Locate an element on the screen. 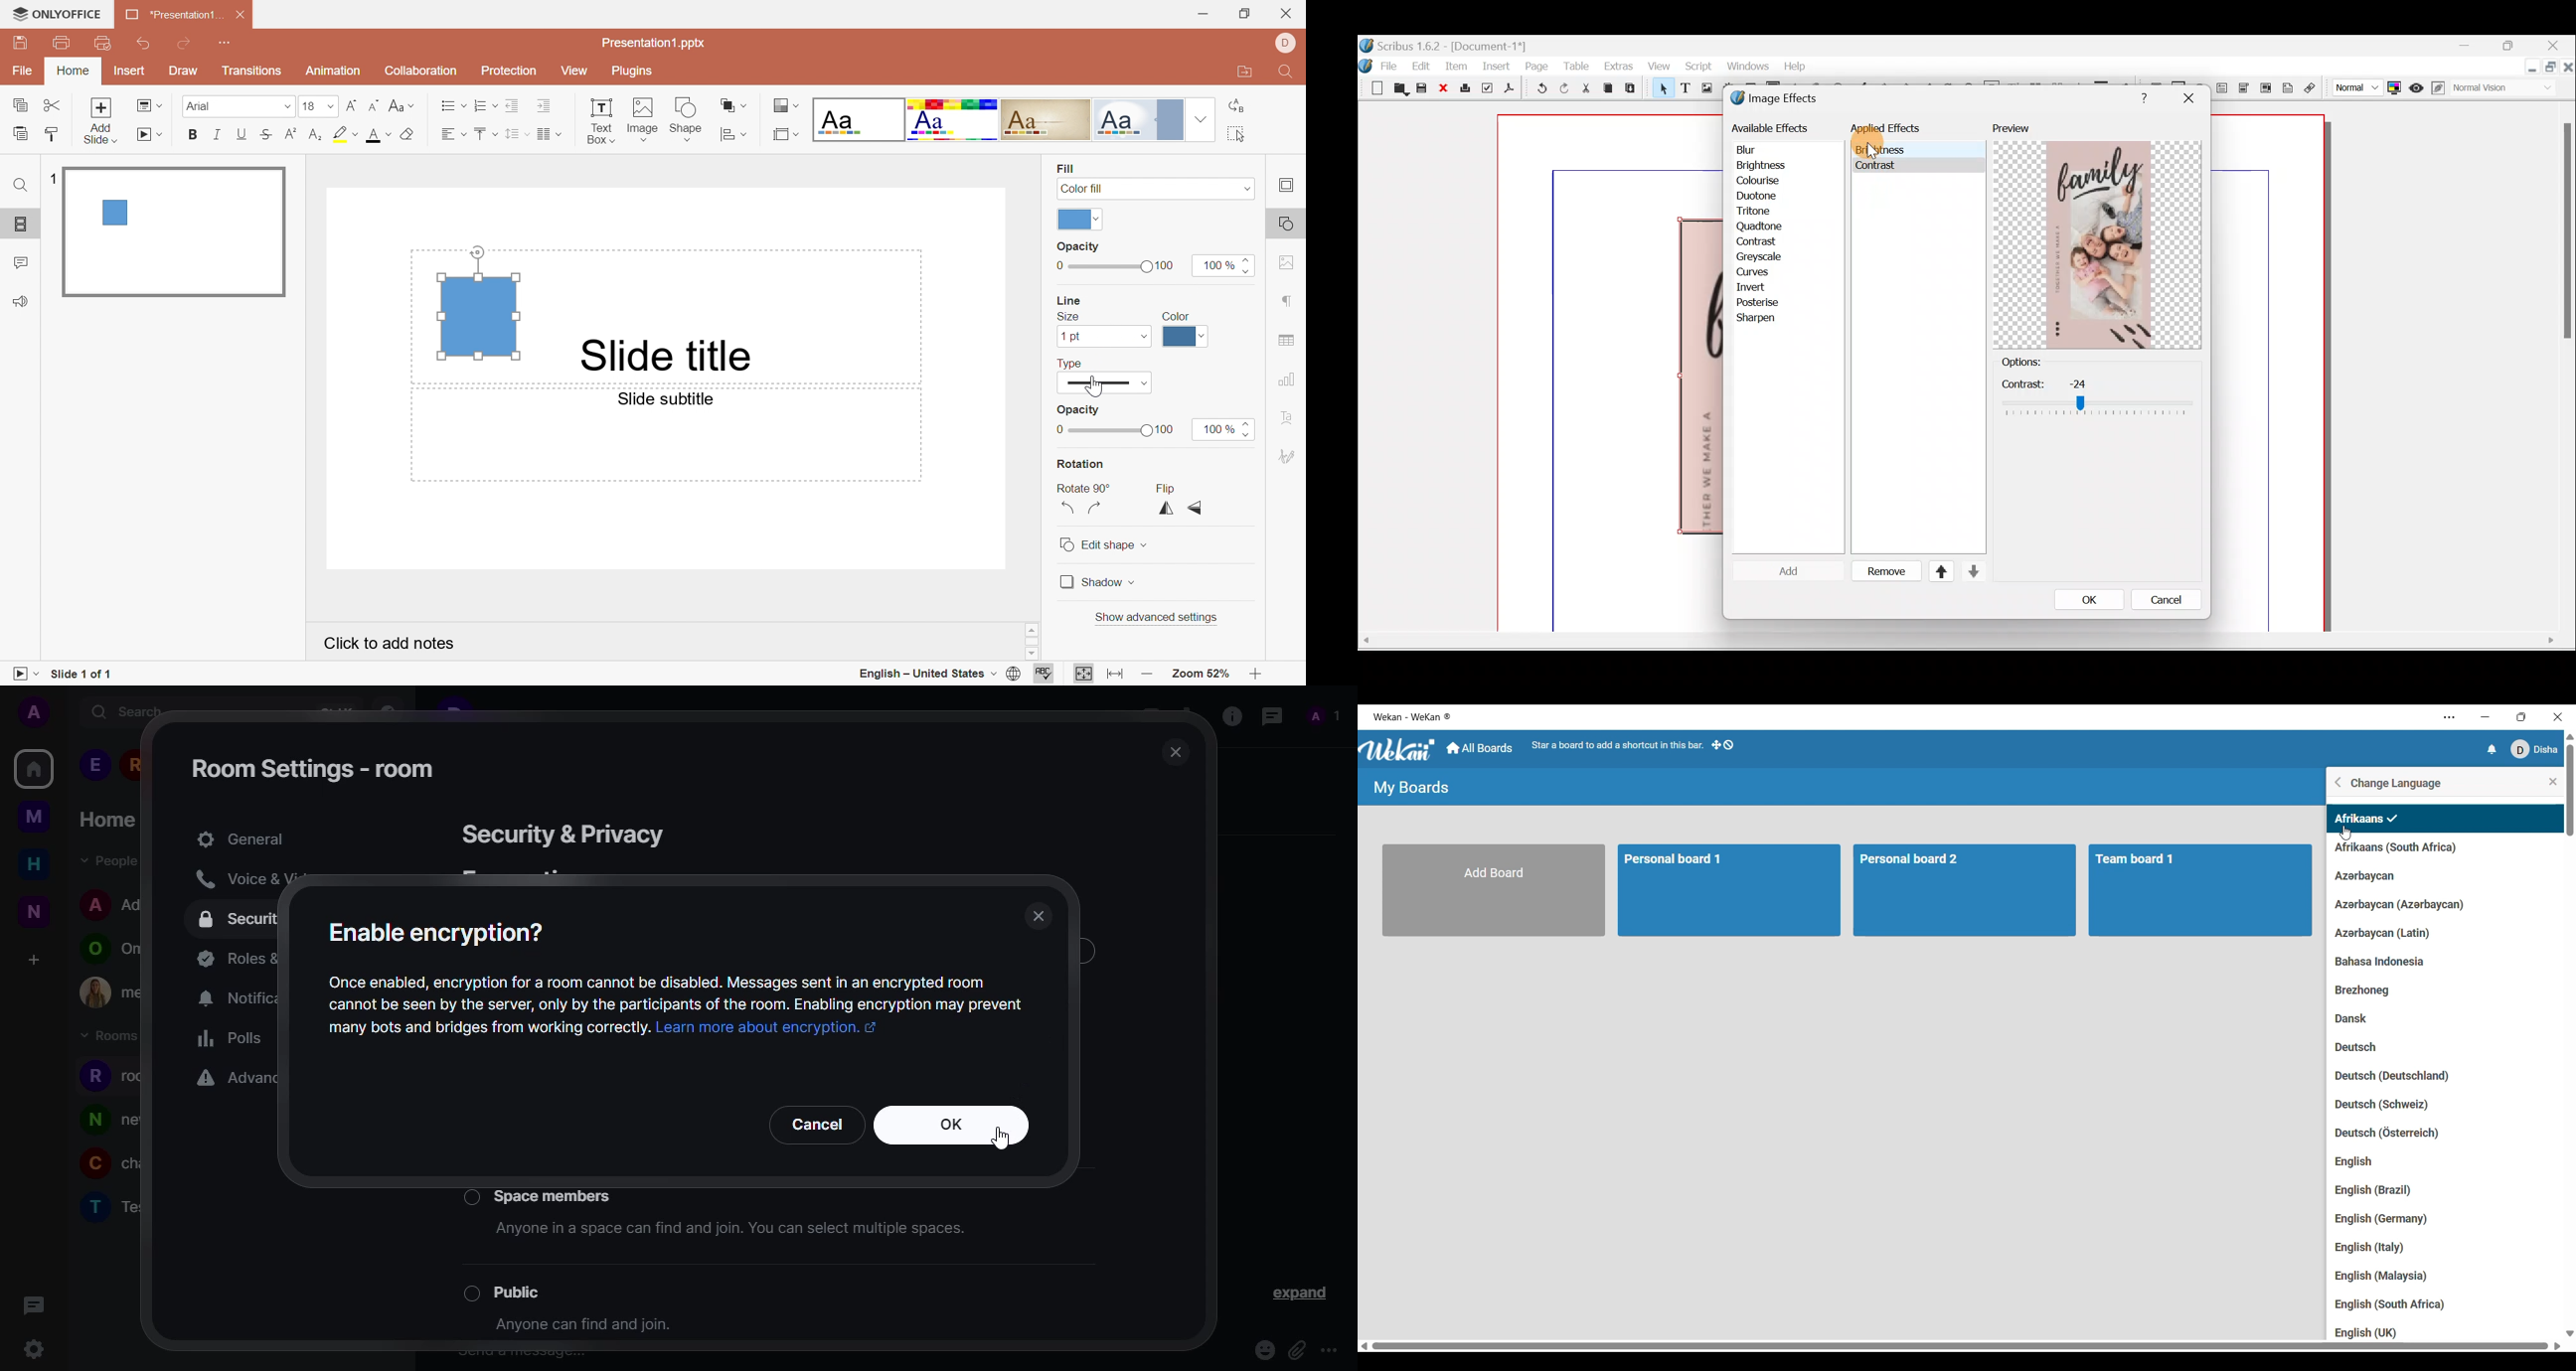 This screenshot has width=2576, height=1372. Contrast is located at coordinates (1757, 241).